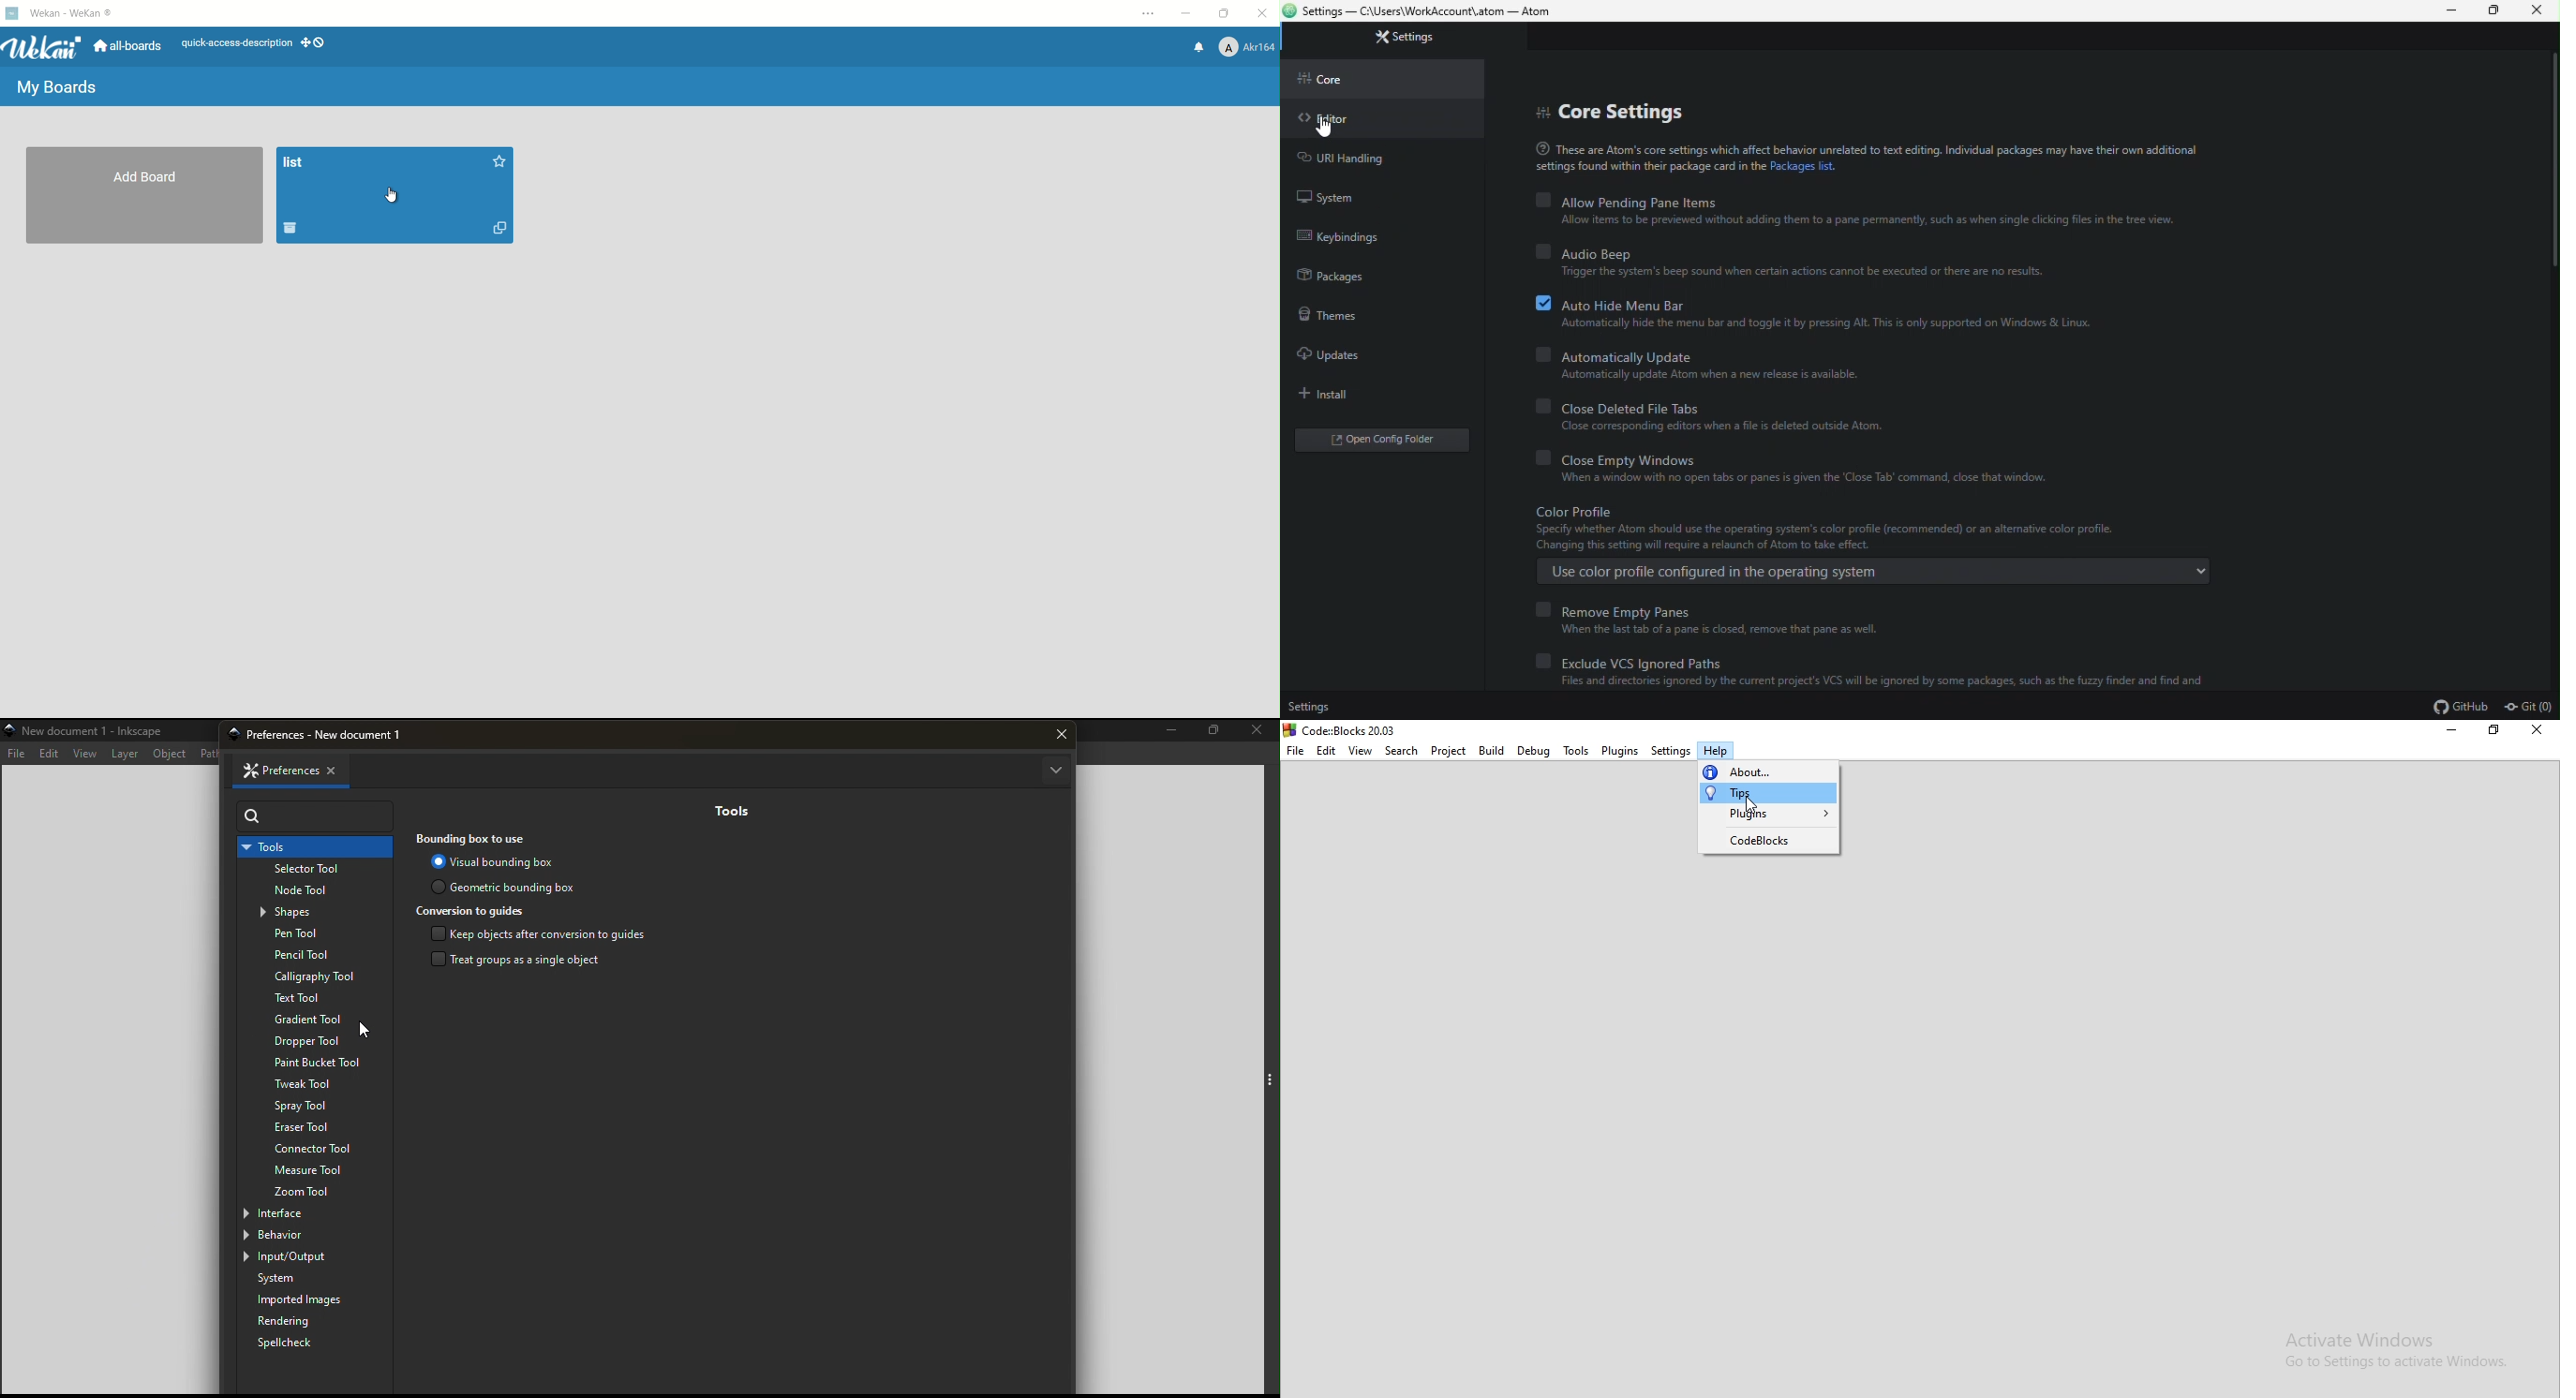 The height and width of the screenshot is (1400, 2576). What do you see at coordinates (1867, 251) in the screenshot?
I see `audio beep` at bounding box center [1867, 251].